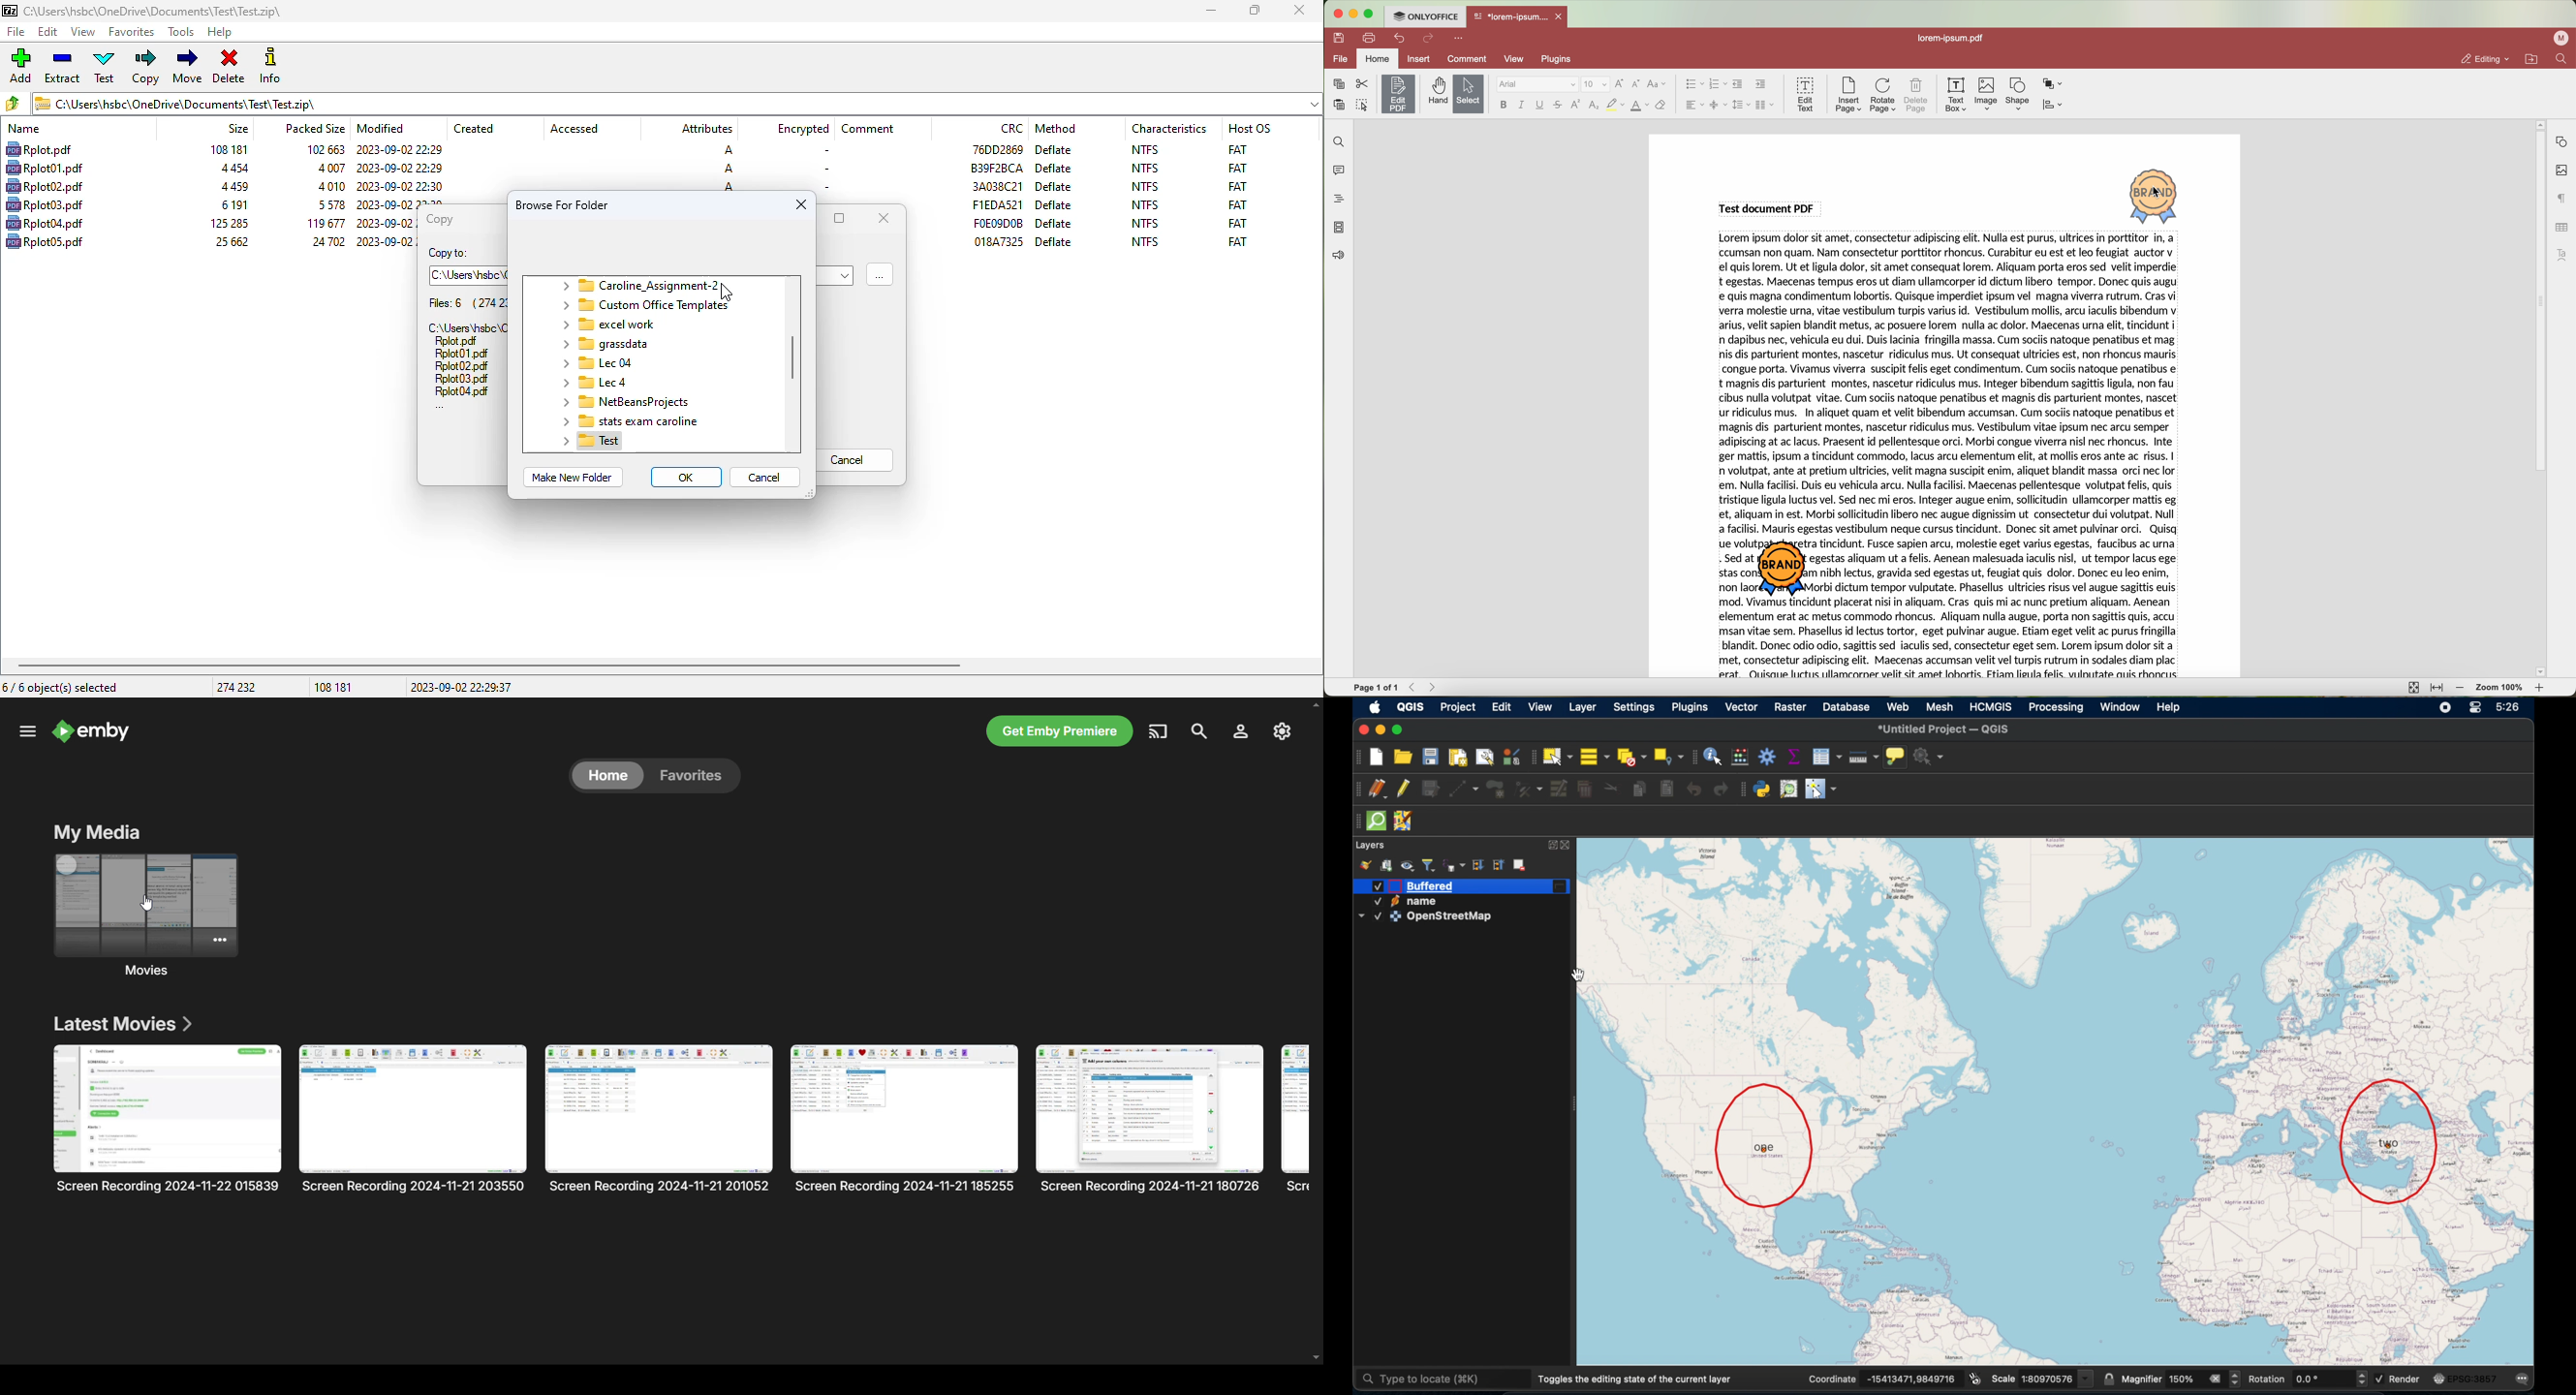 This screenshot has width=2576, height=1400. Describe the element at coordinates (1403, 758) in the screenshot. I see `open project` at that location.